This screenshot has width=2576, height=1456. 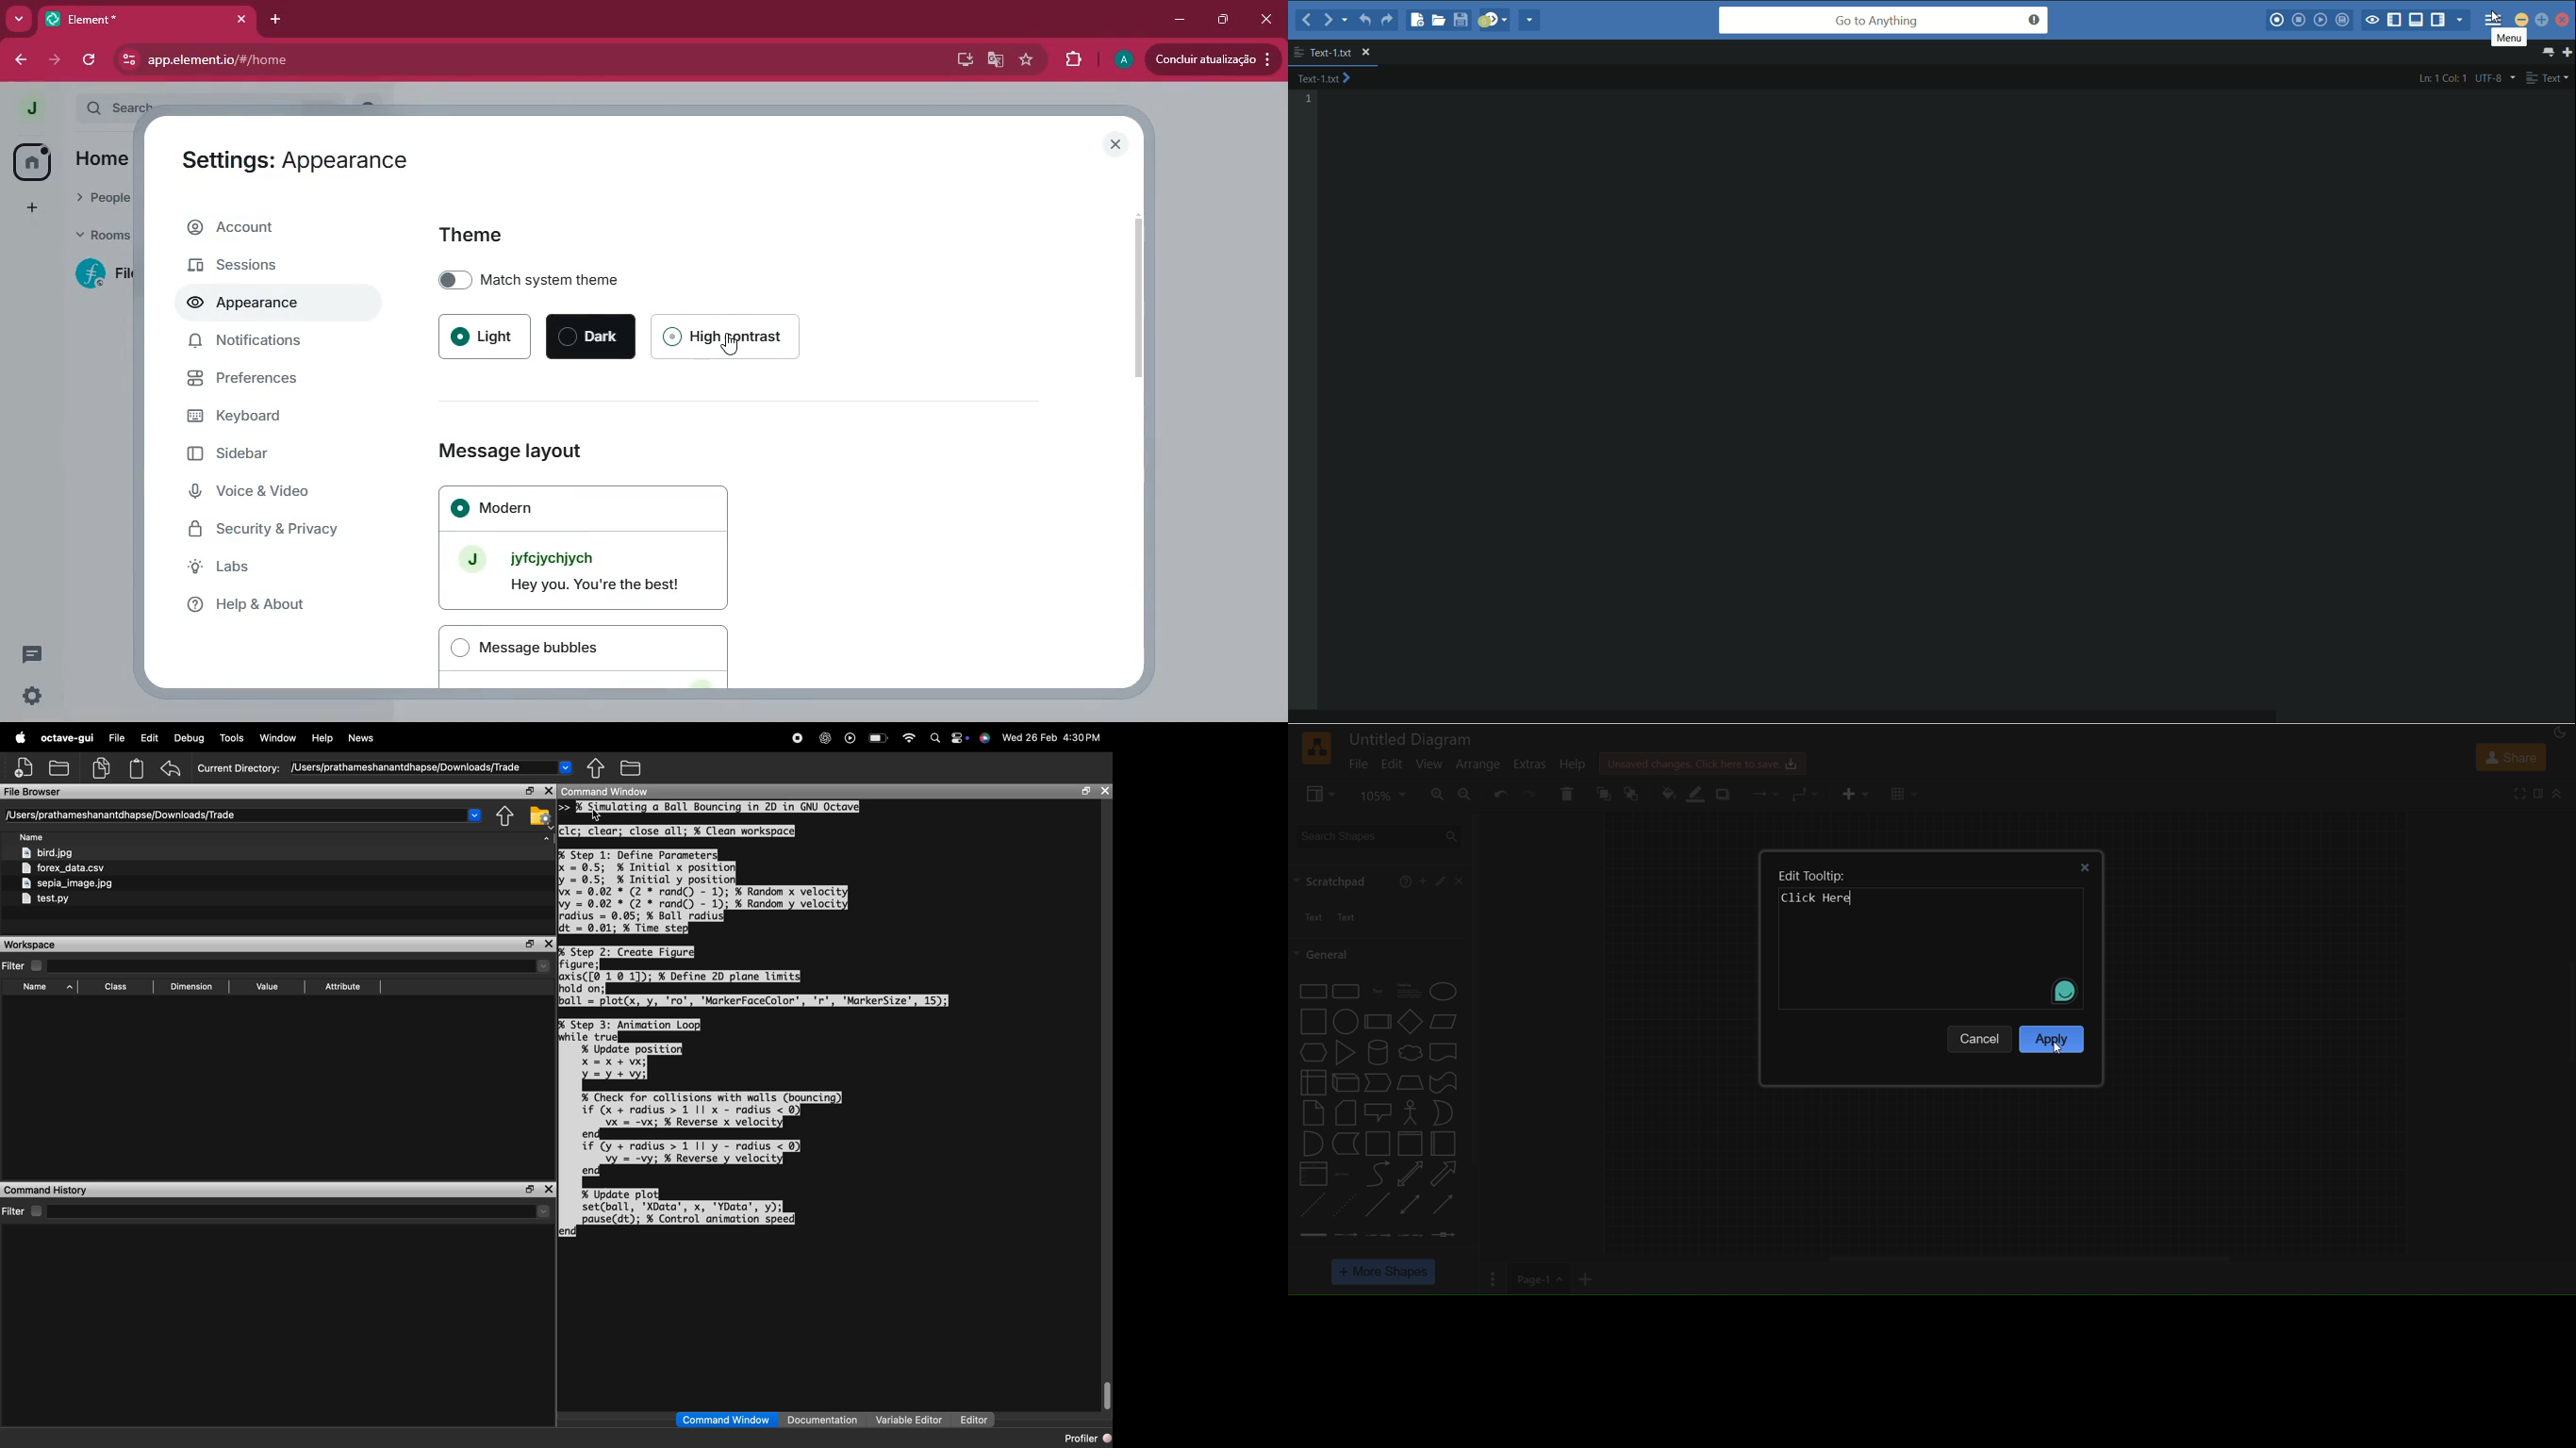 I want to click on dark, so click(x=593, y=337).